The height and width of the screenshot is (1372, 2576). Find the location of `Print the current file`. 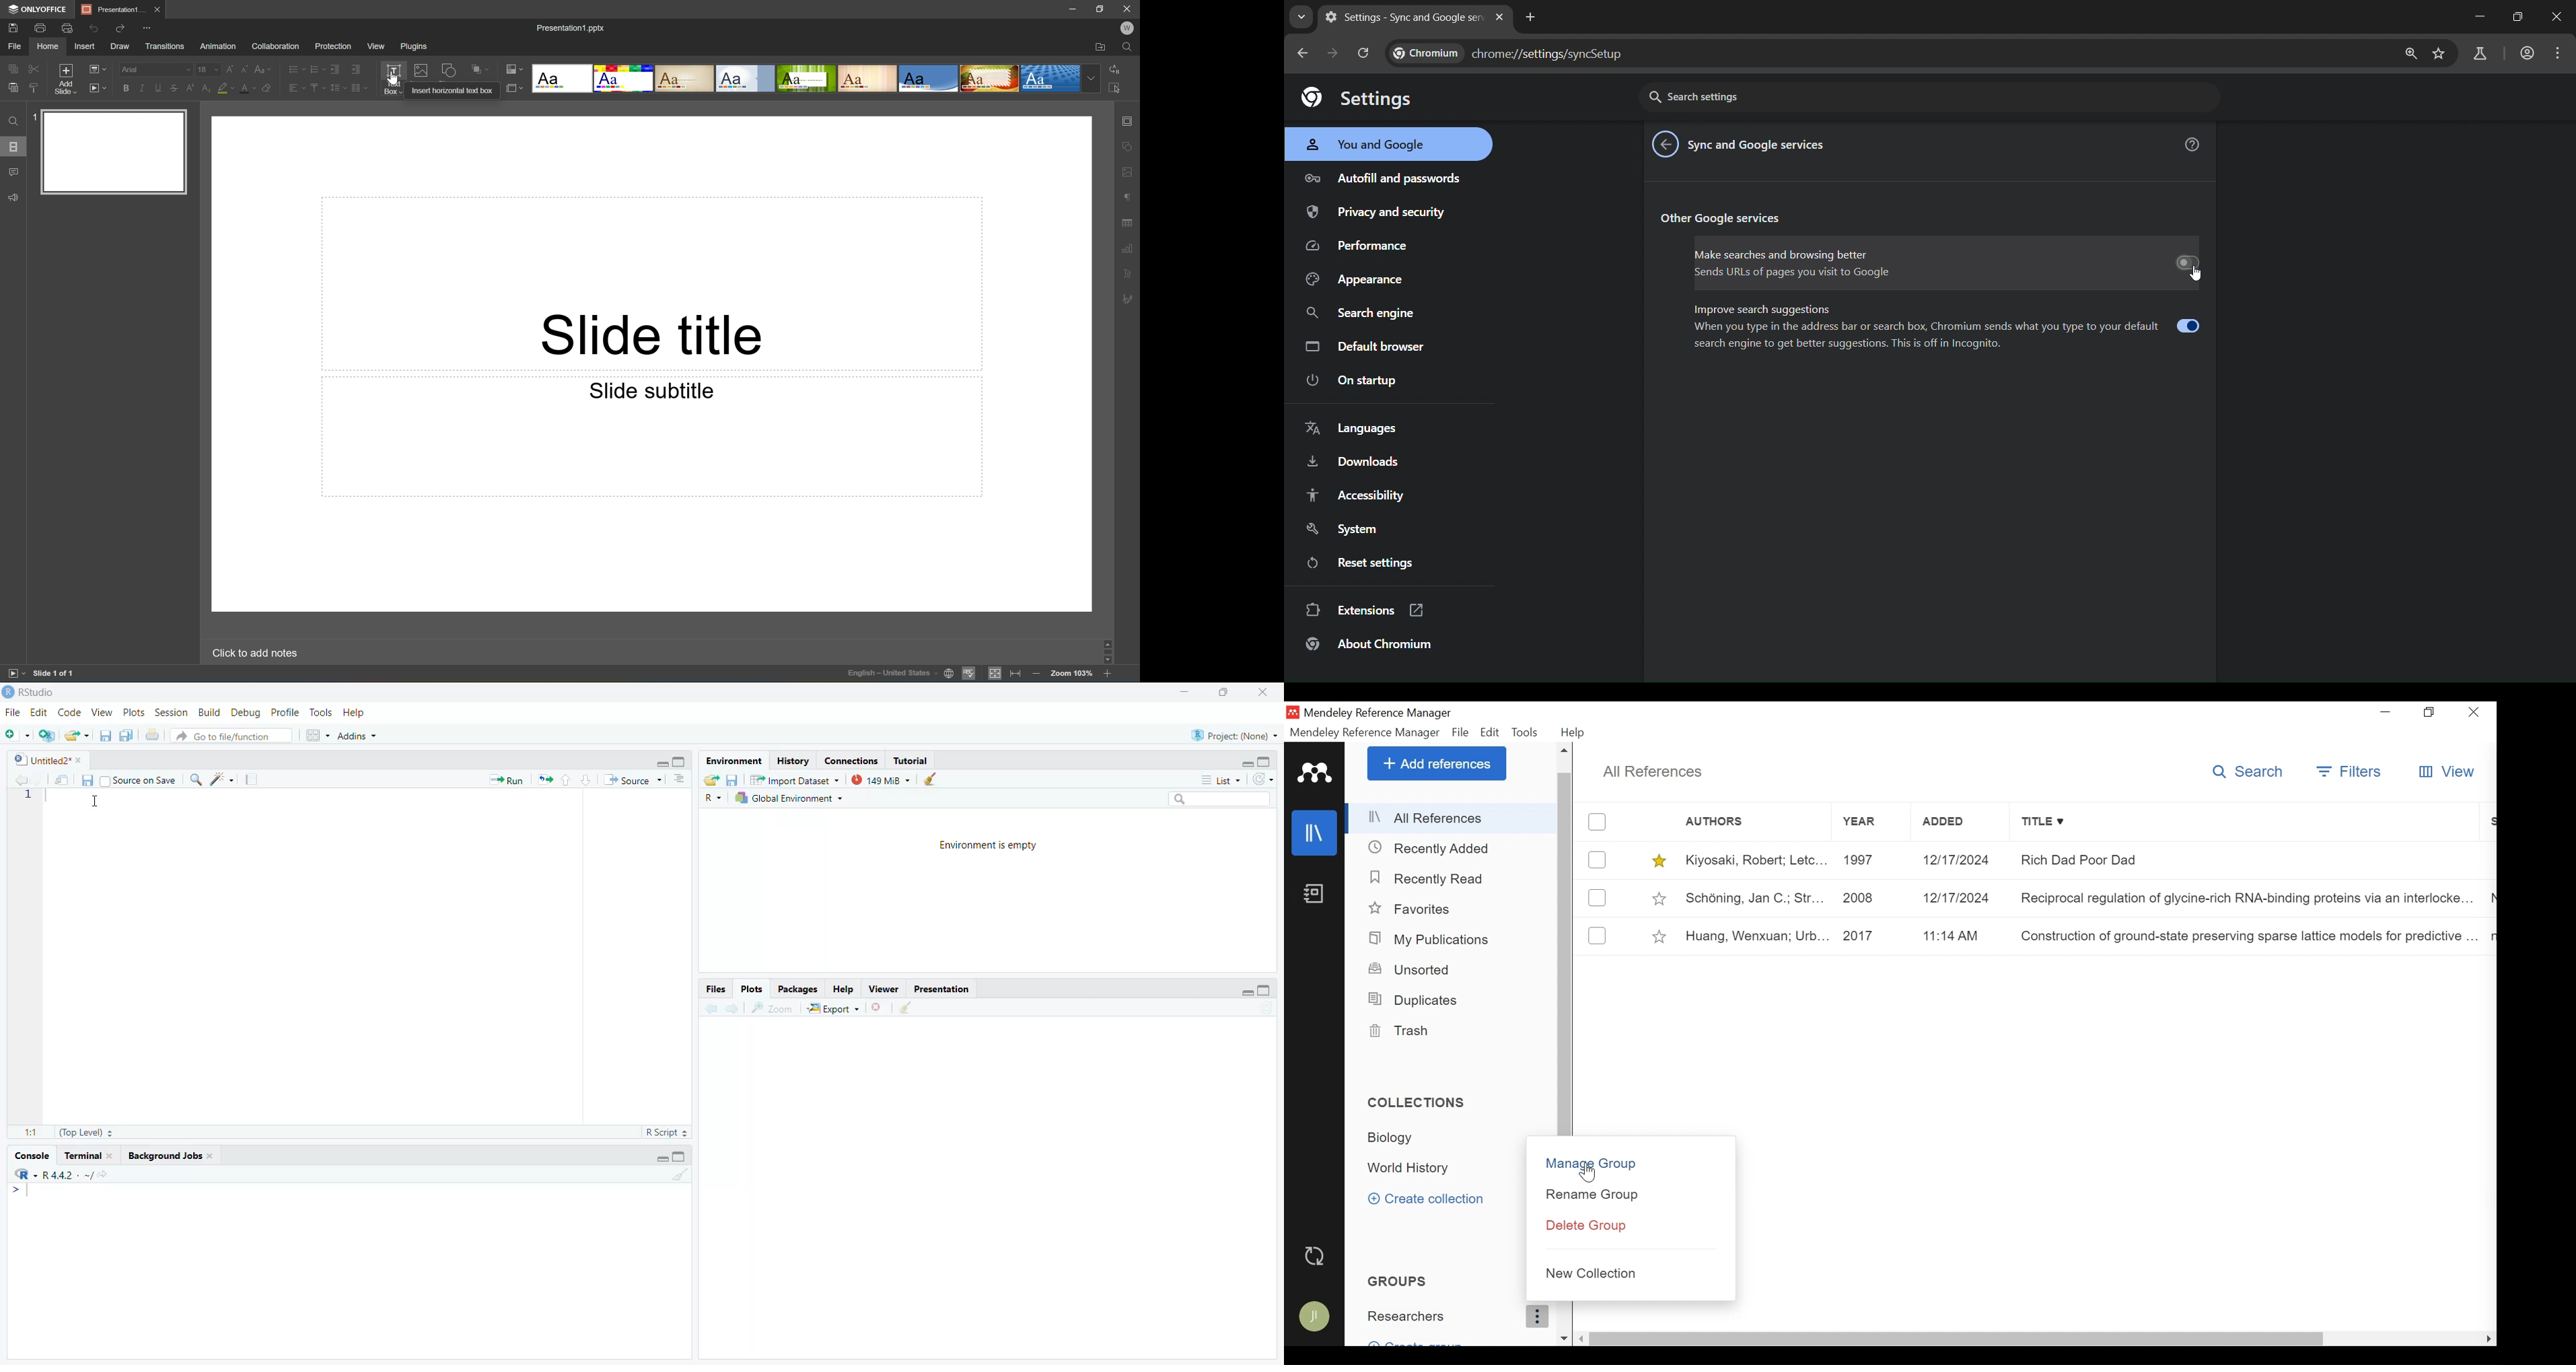

Print the current file is located at coordinates (151, 735).